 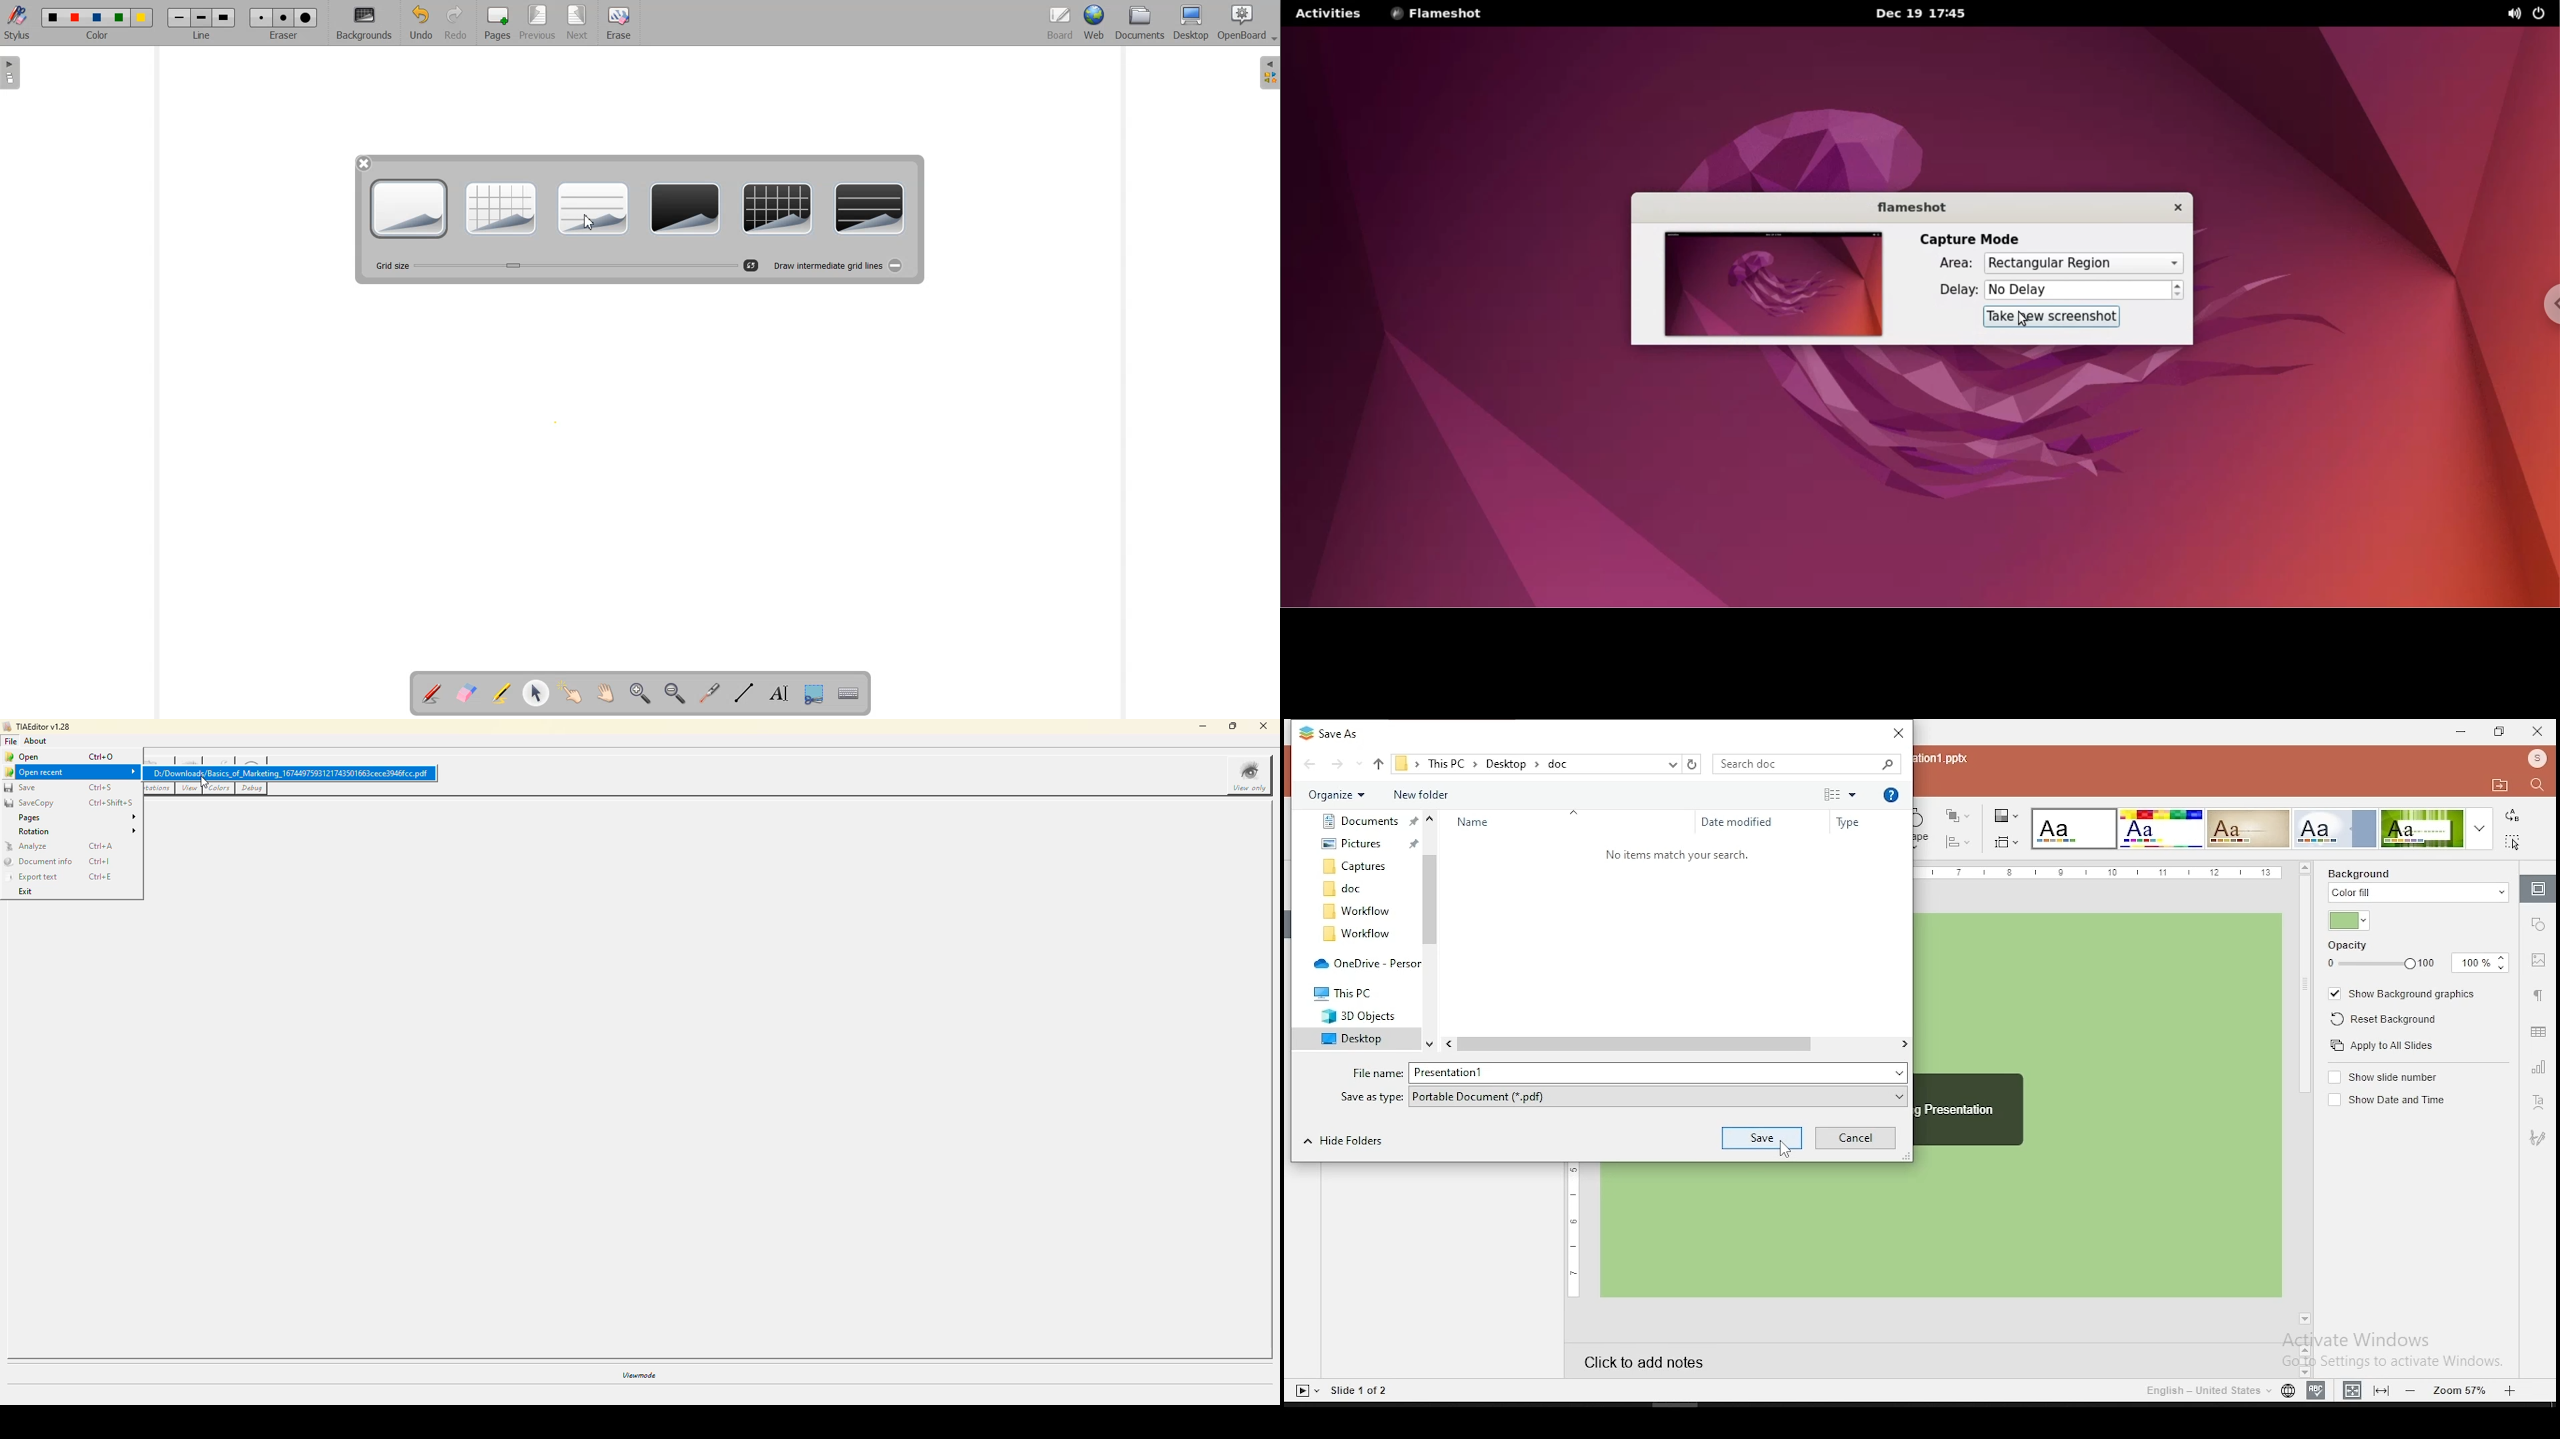 What do you see at coordinates (1431, 931) in the screenshot?
I see `Vertical scrollbar` at bounding box center [1431, 931].